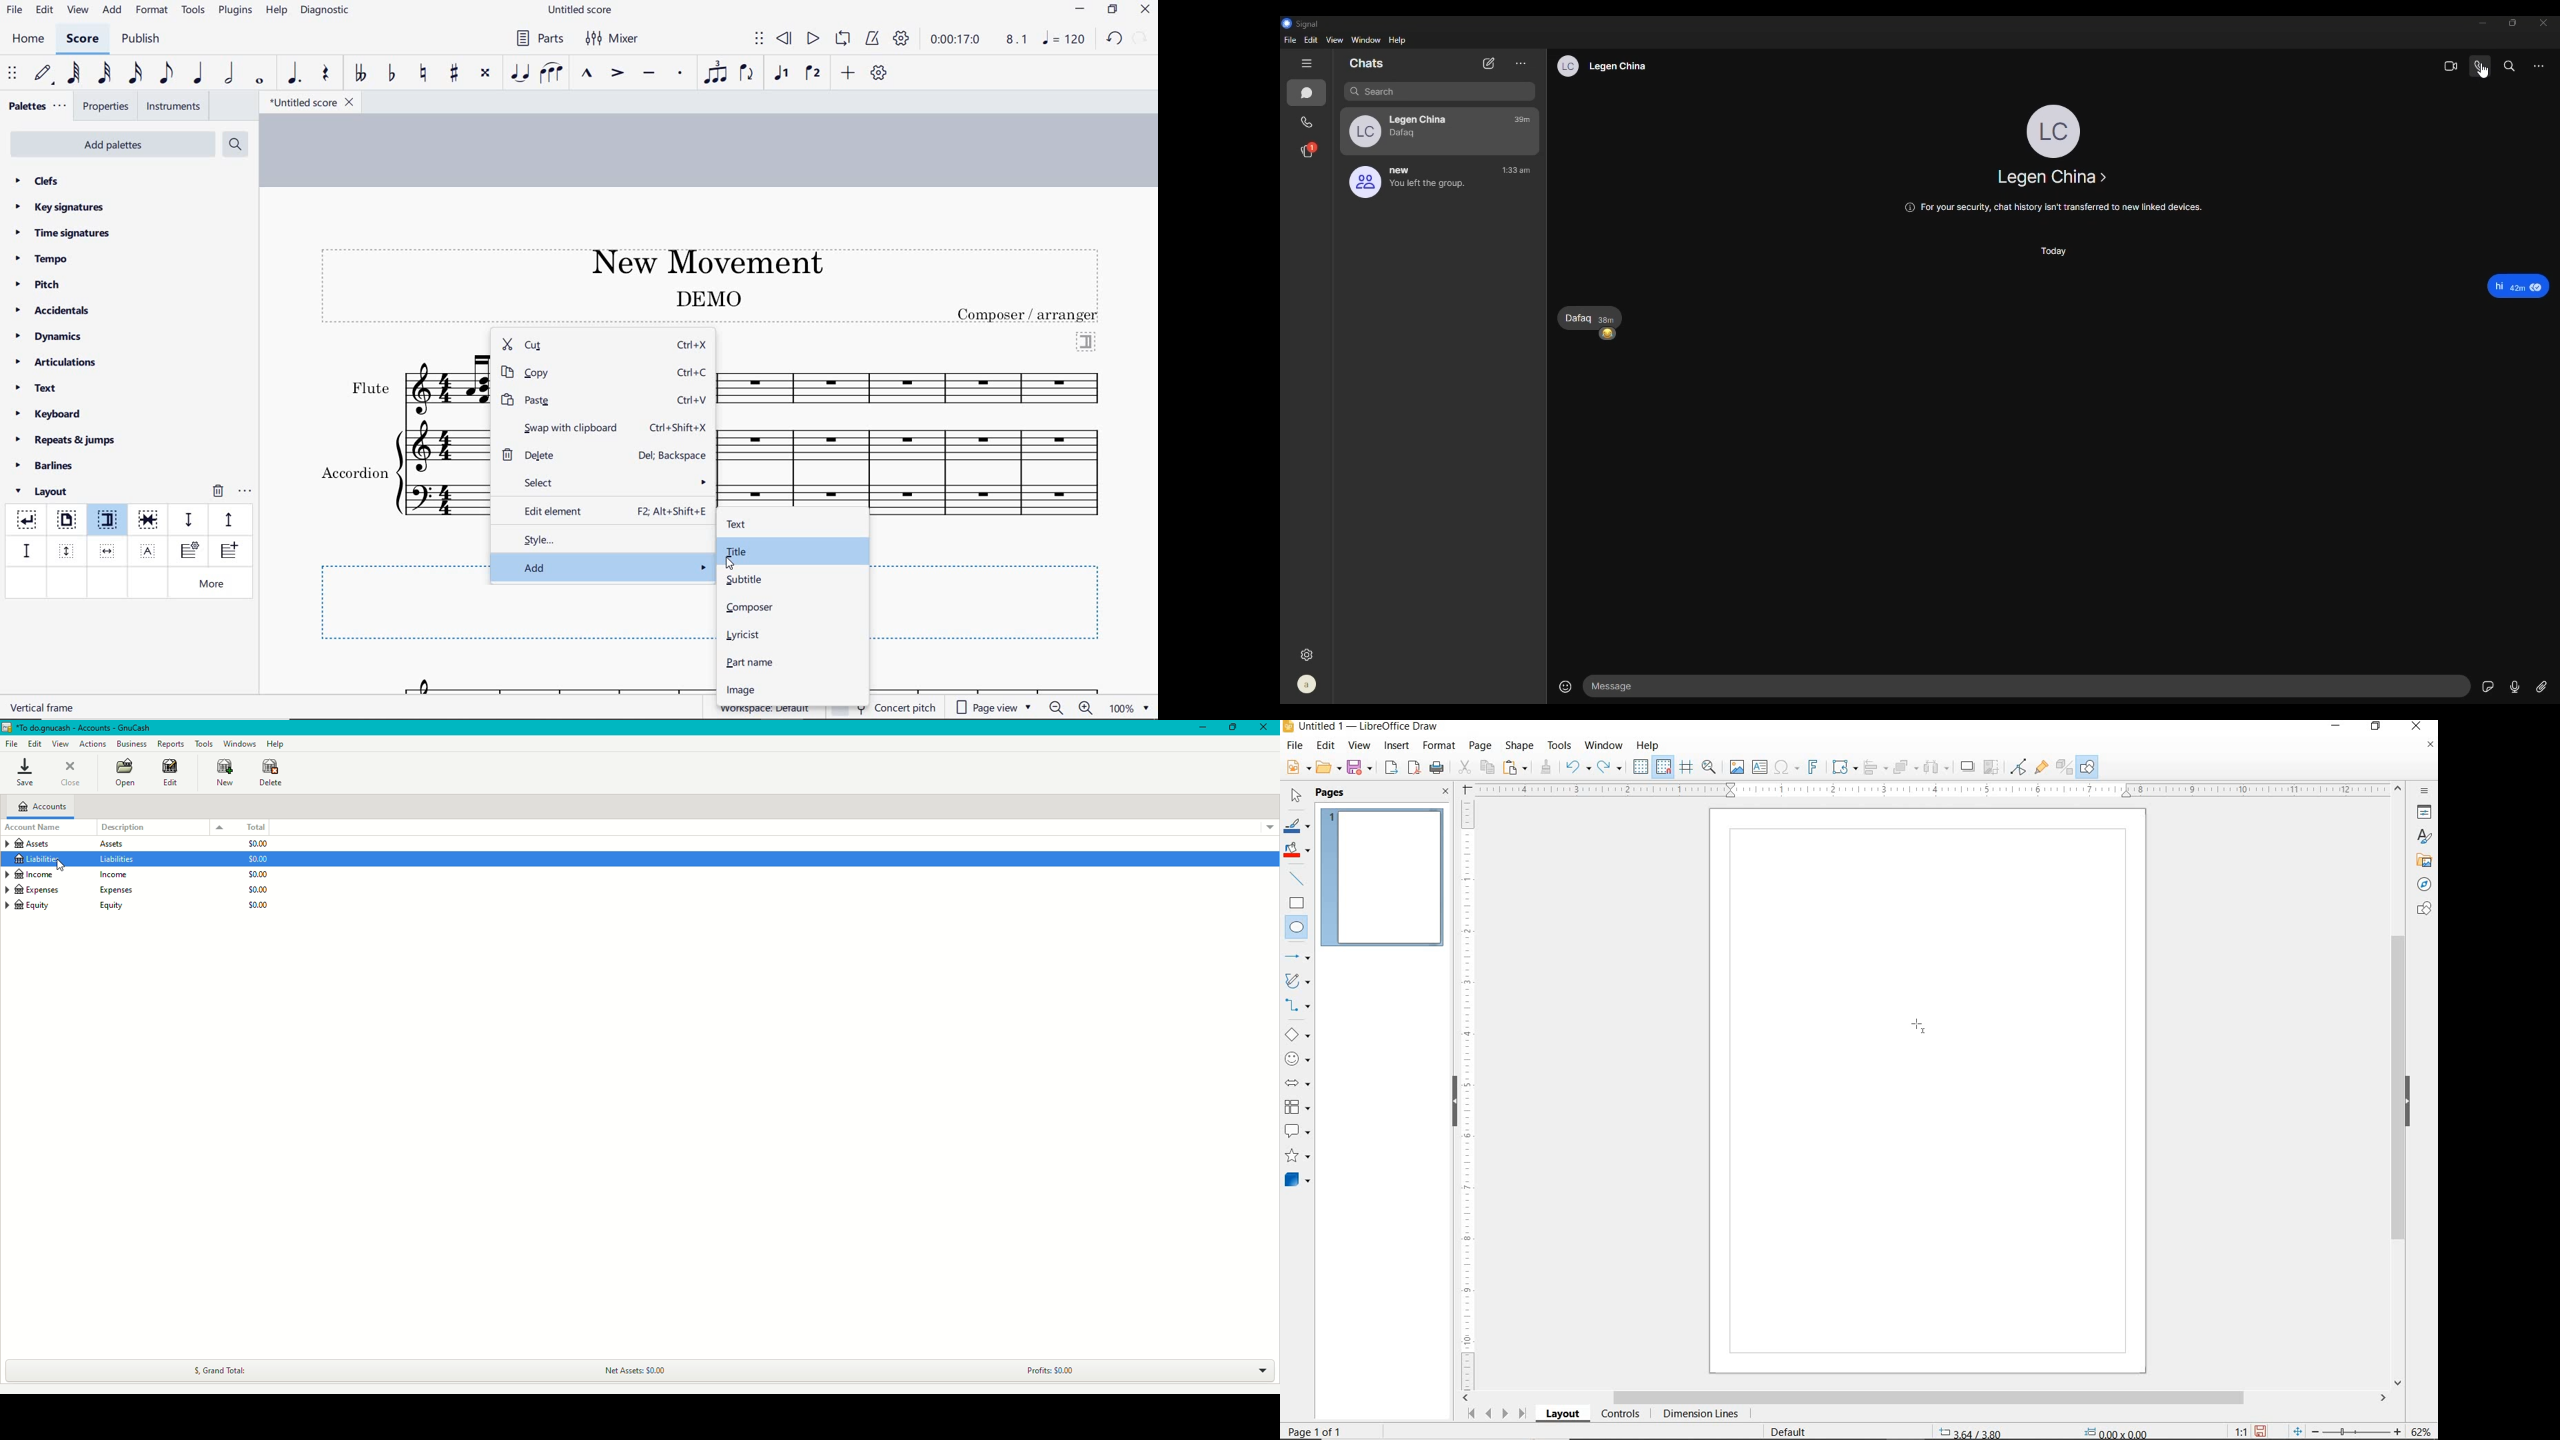 The width and height of the screenshot is (2576, 1456). Describe the element at coordinates (61, 865) in the screenshot. I see `cursor` at that location.